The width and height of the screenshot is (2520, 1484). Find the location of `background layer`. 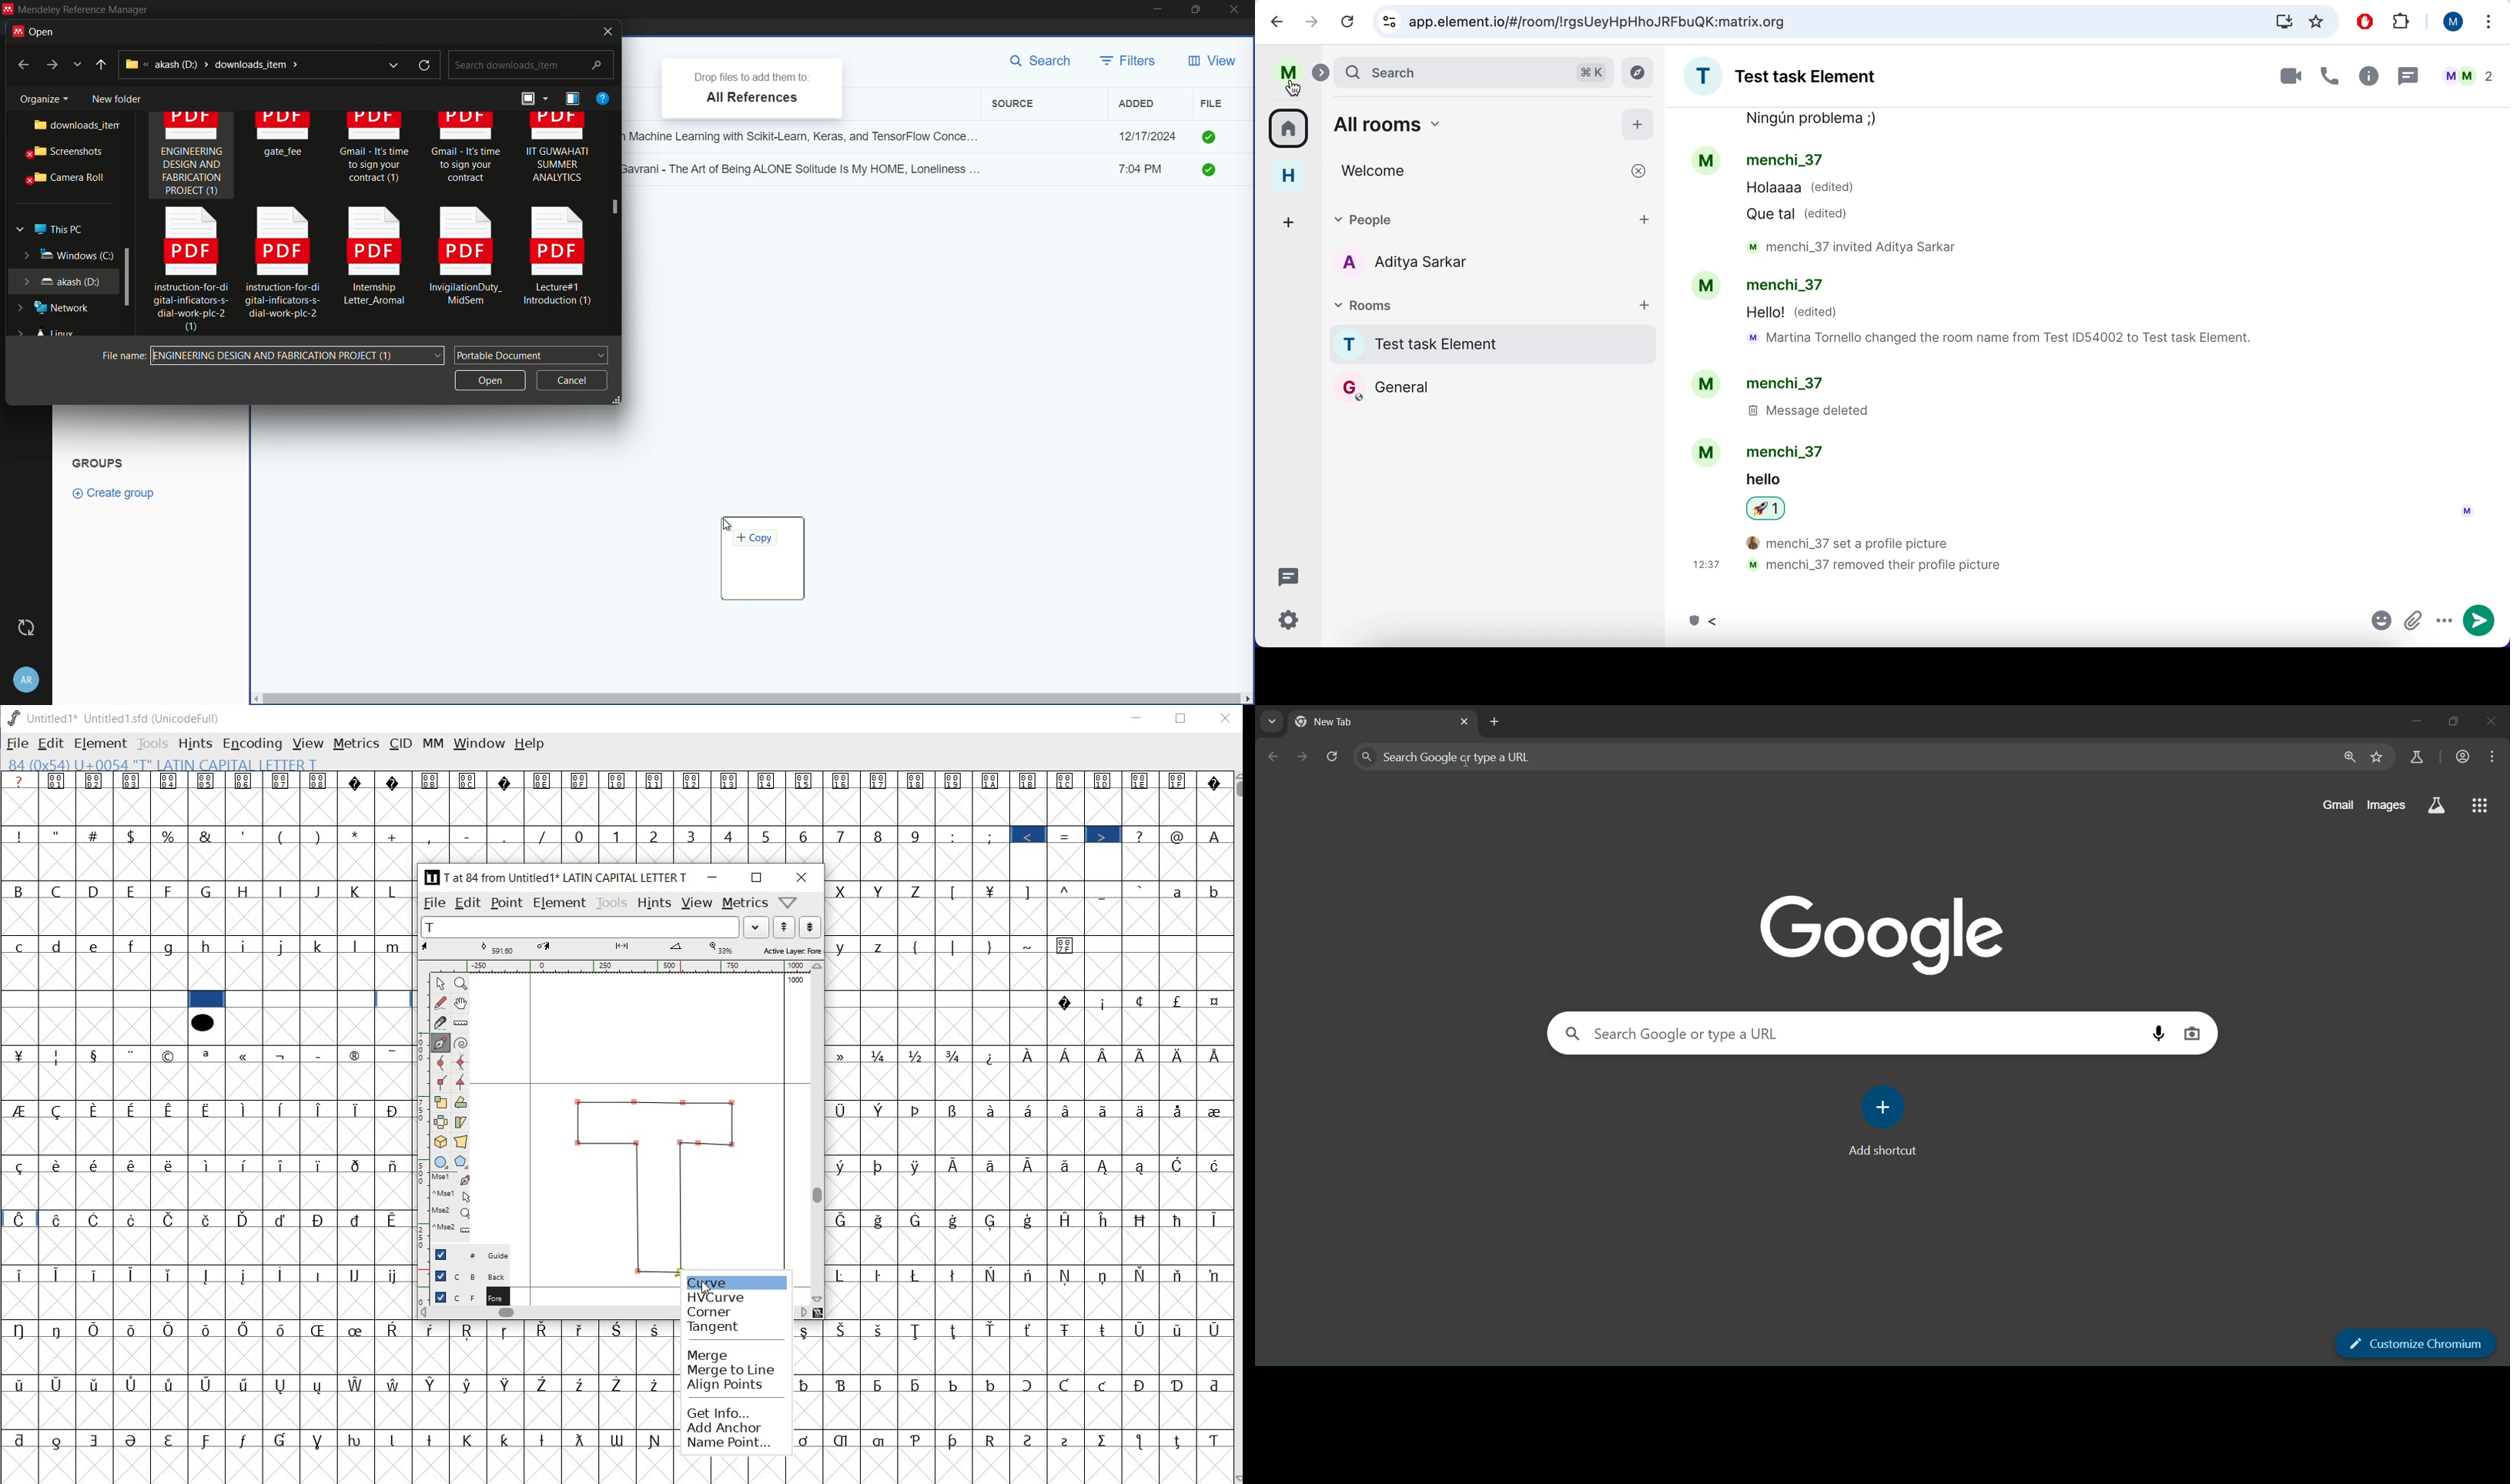

background layer is located at coordinates (470, 1275).